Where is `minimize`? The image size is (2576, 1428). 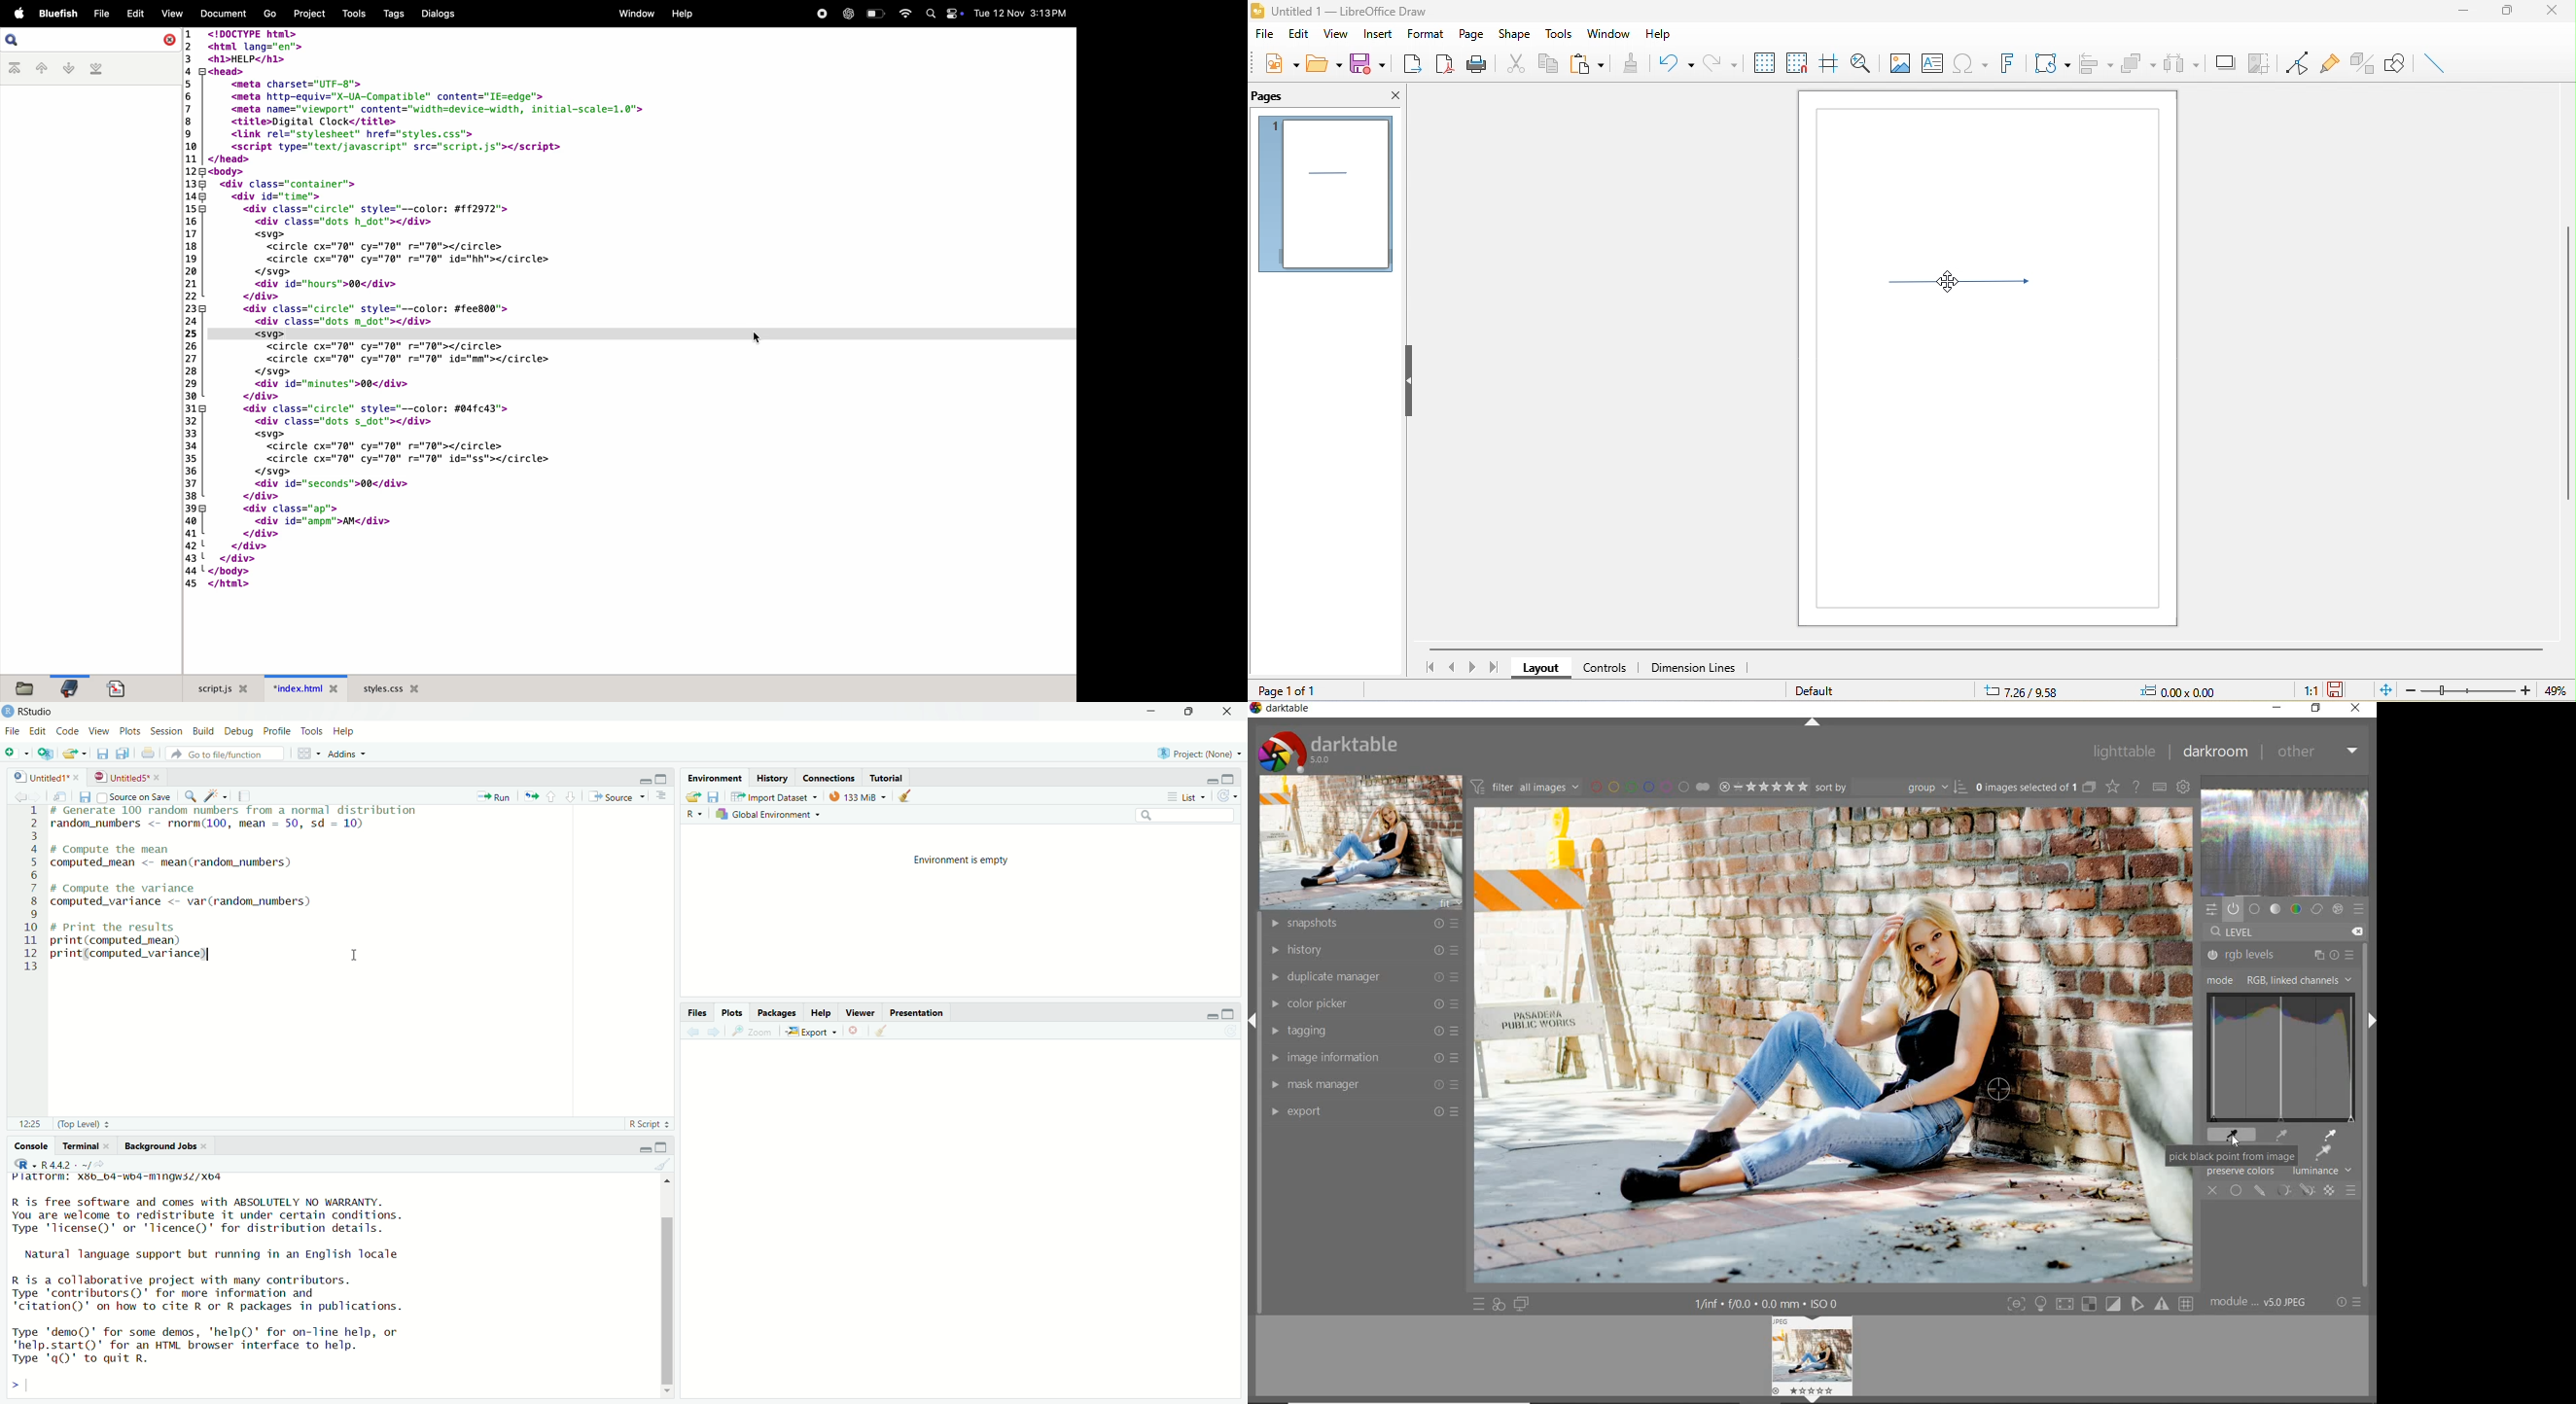
minimize is located at coordinates (1211, 1015).